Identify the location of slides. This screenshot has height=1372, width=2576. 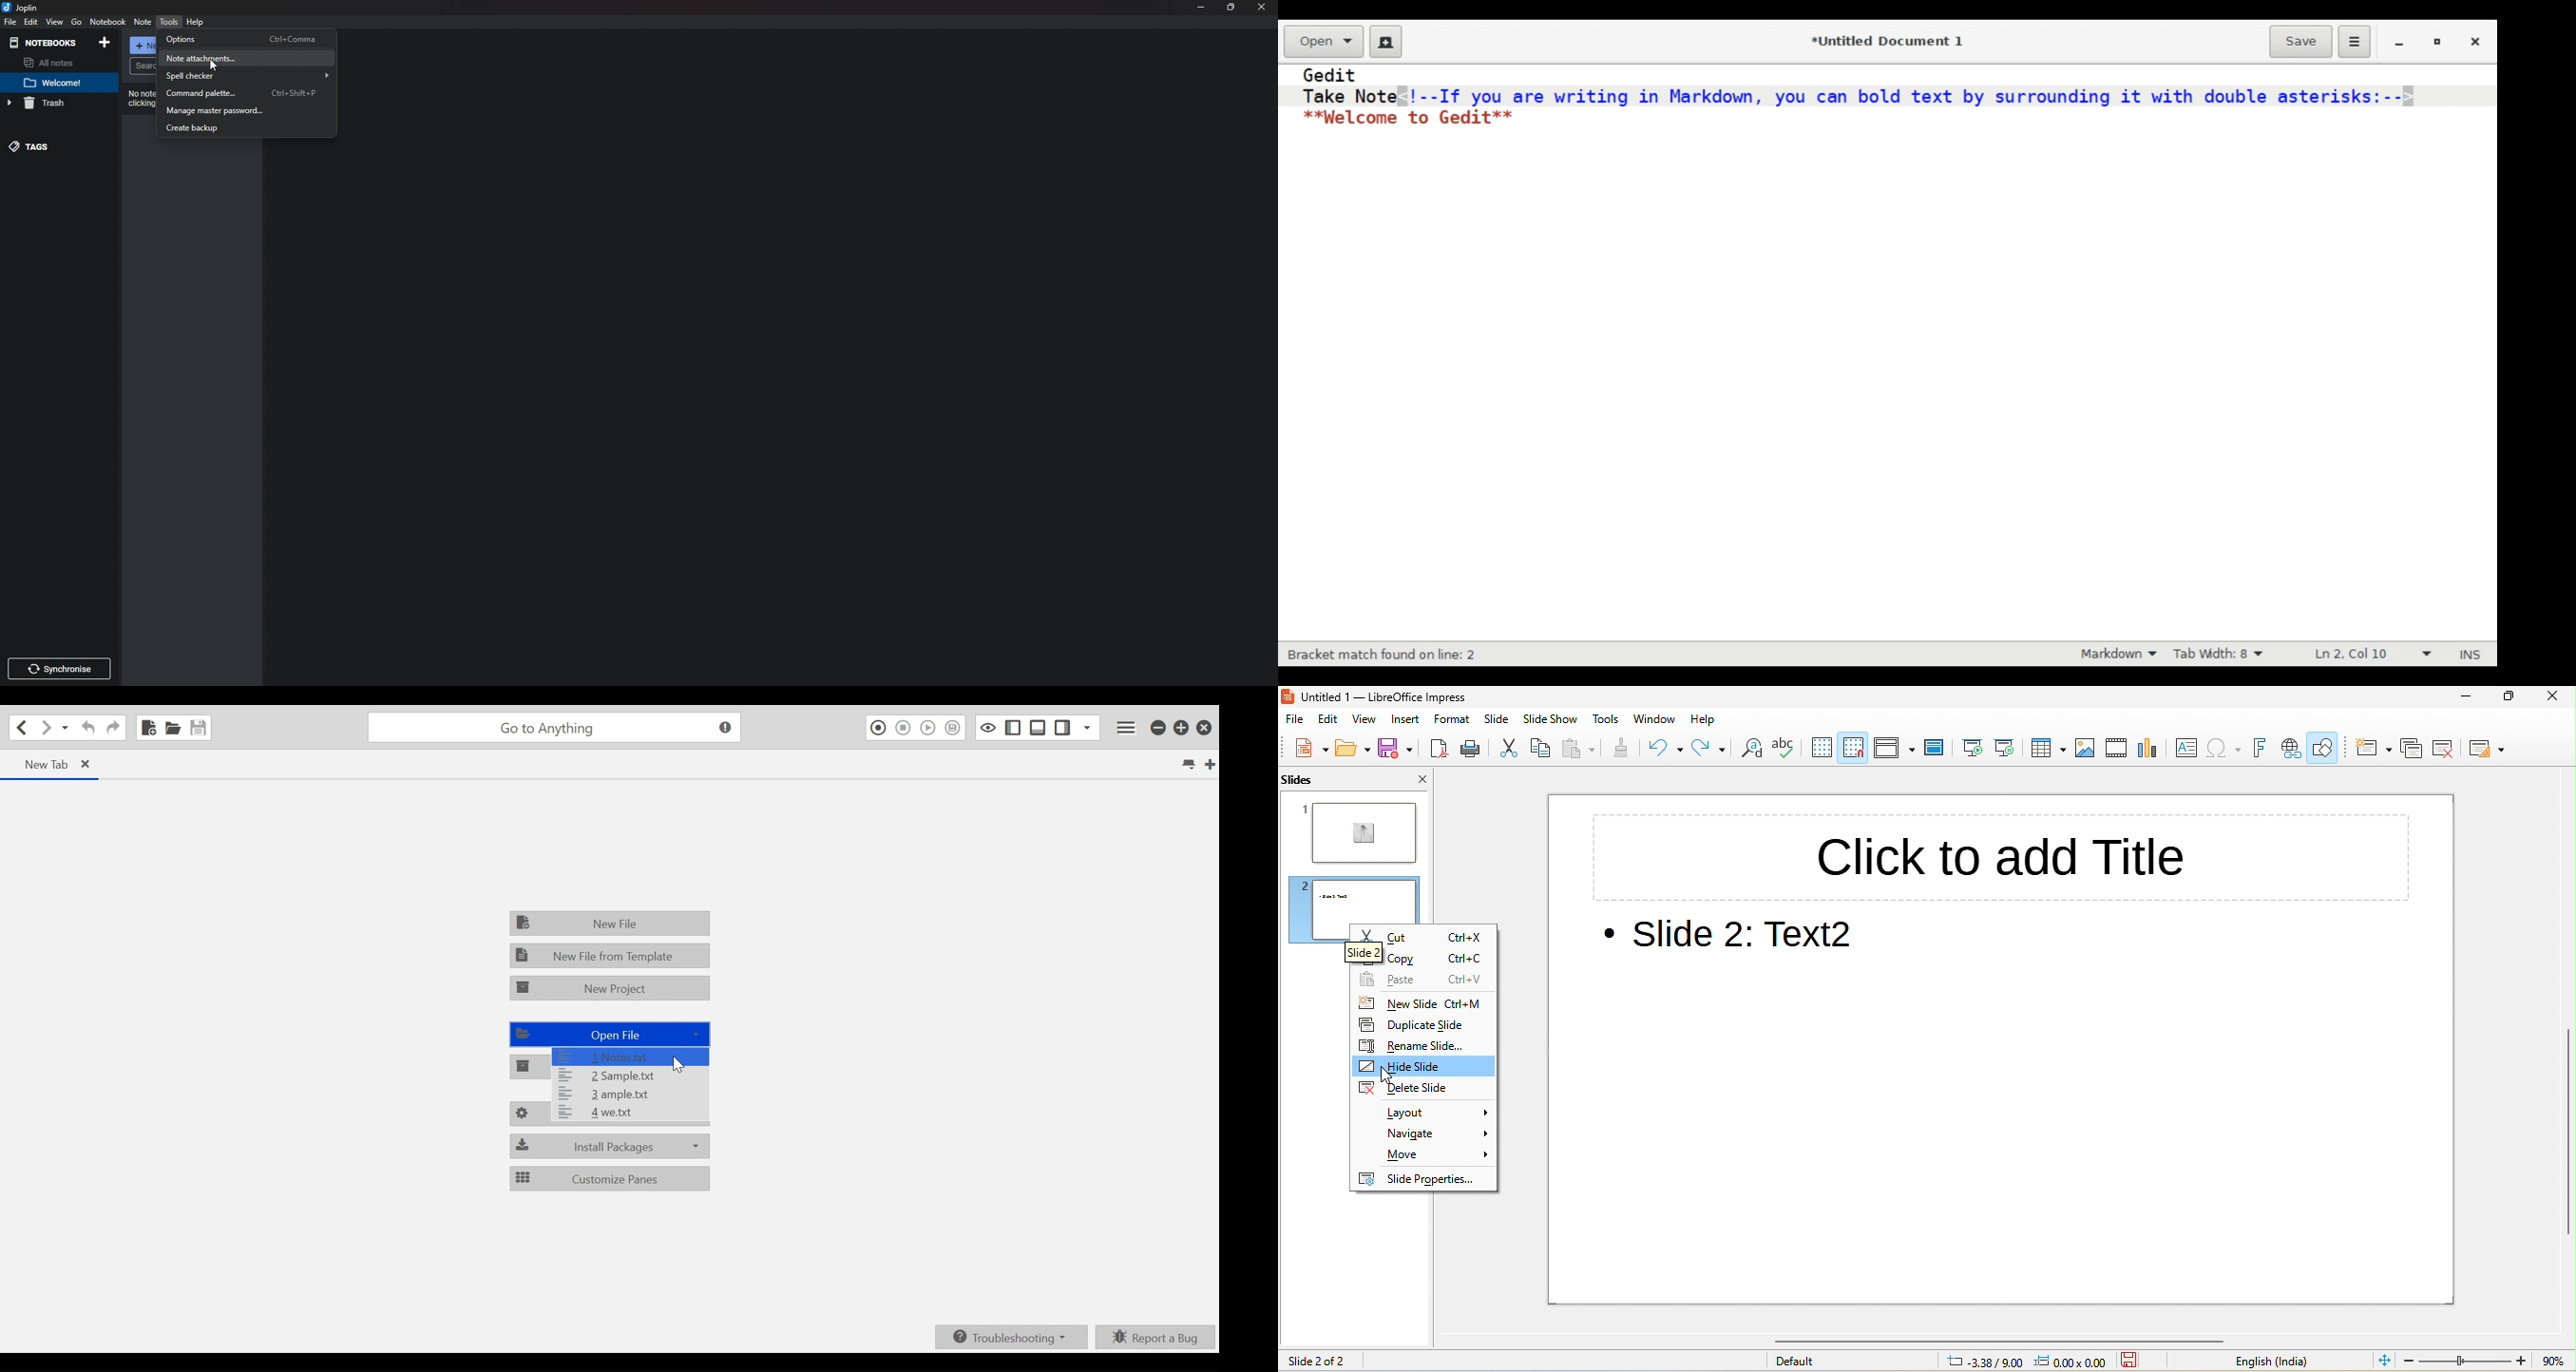
(1320, 780).